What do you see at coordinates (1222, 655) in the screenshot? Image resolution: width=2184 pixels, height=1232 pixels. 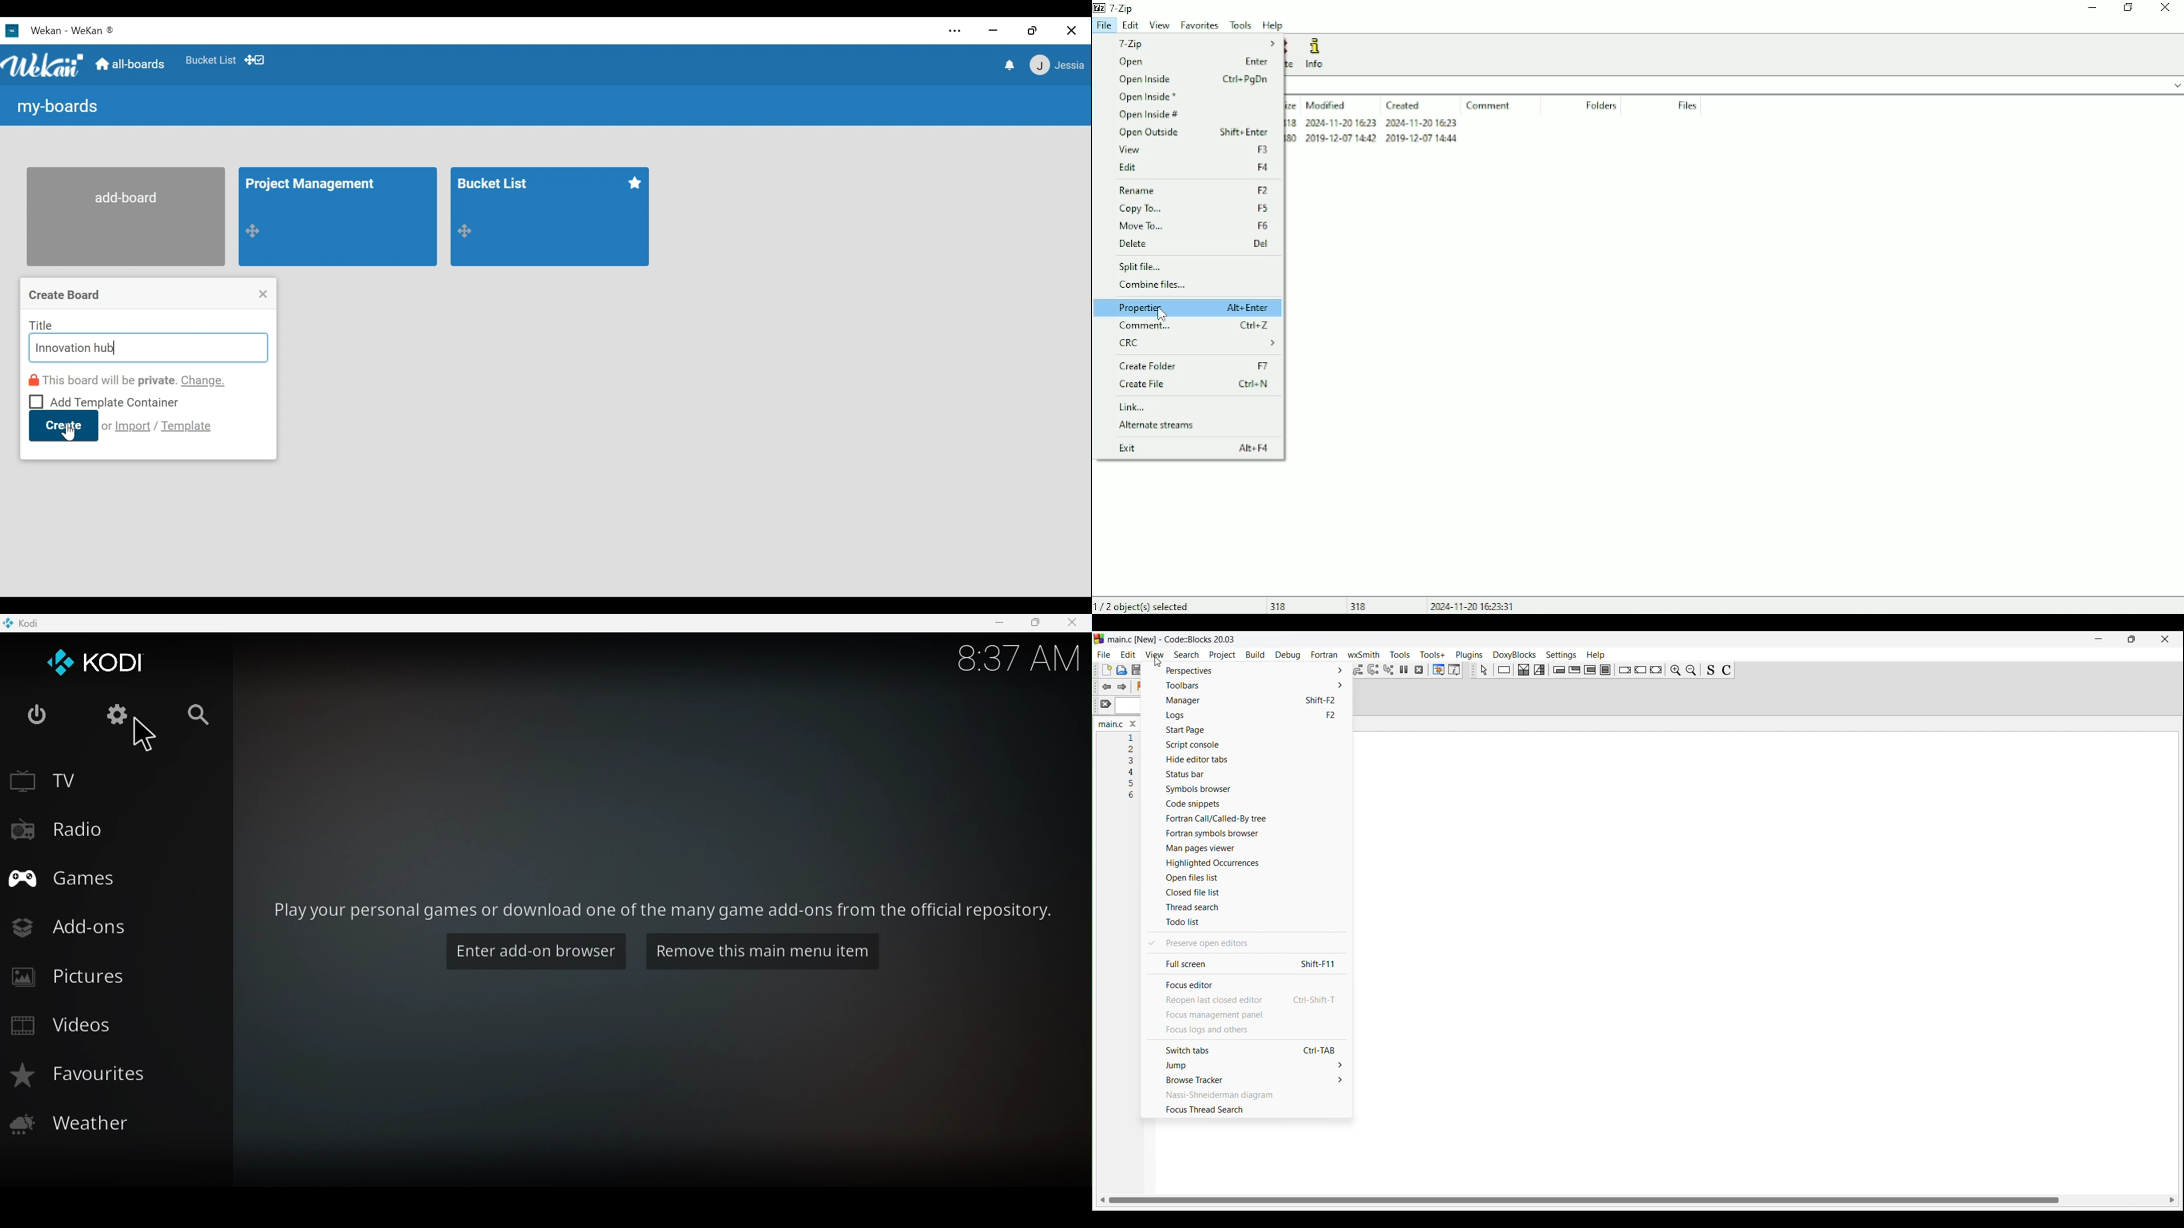 I see `Project menu` at bounding box center [1222, 655].